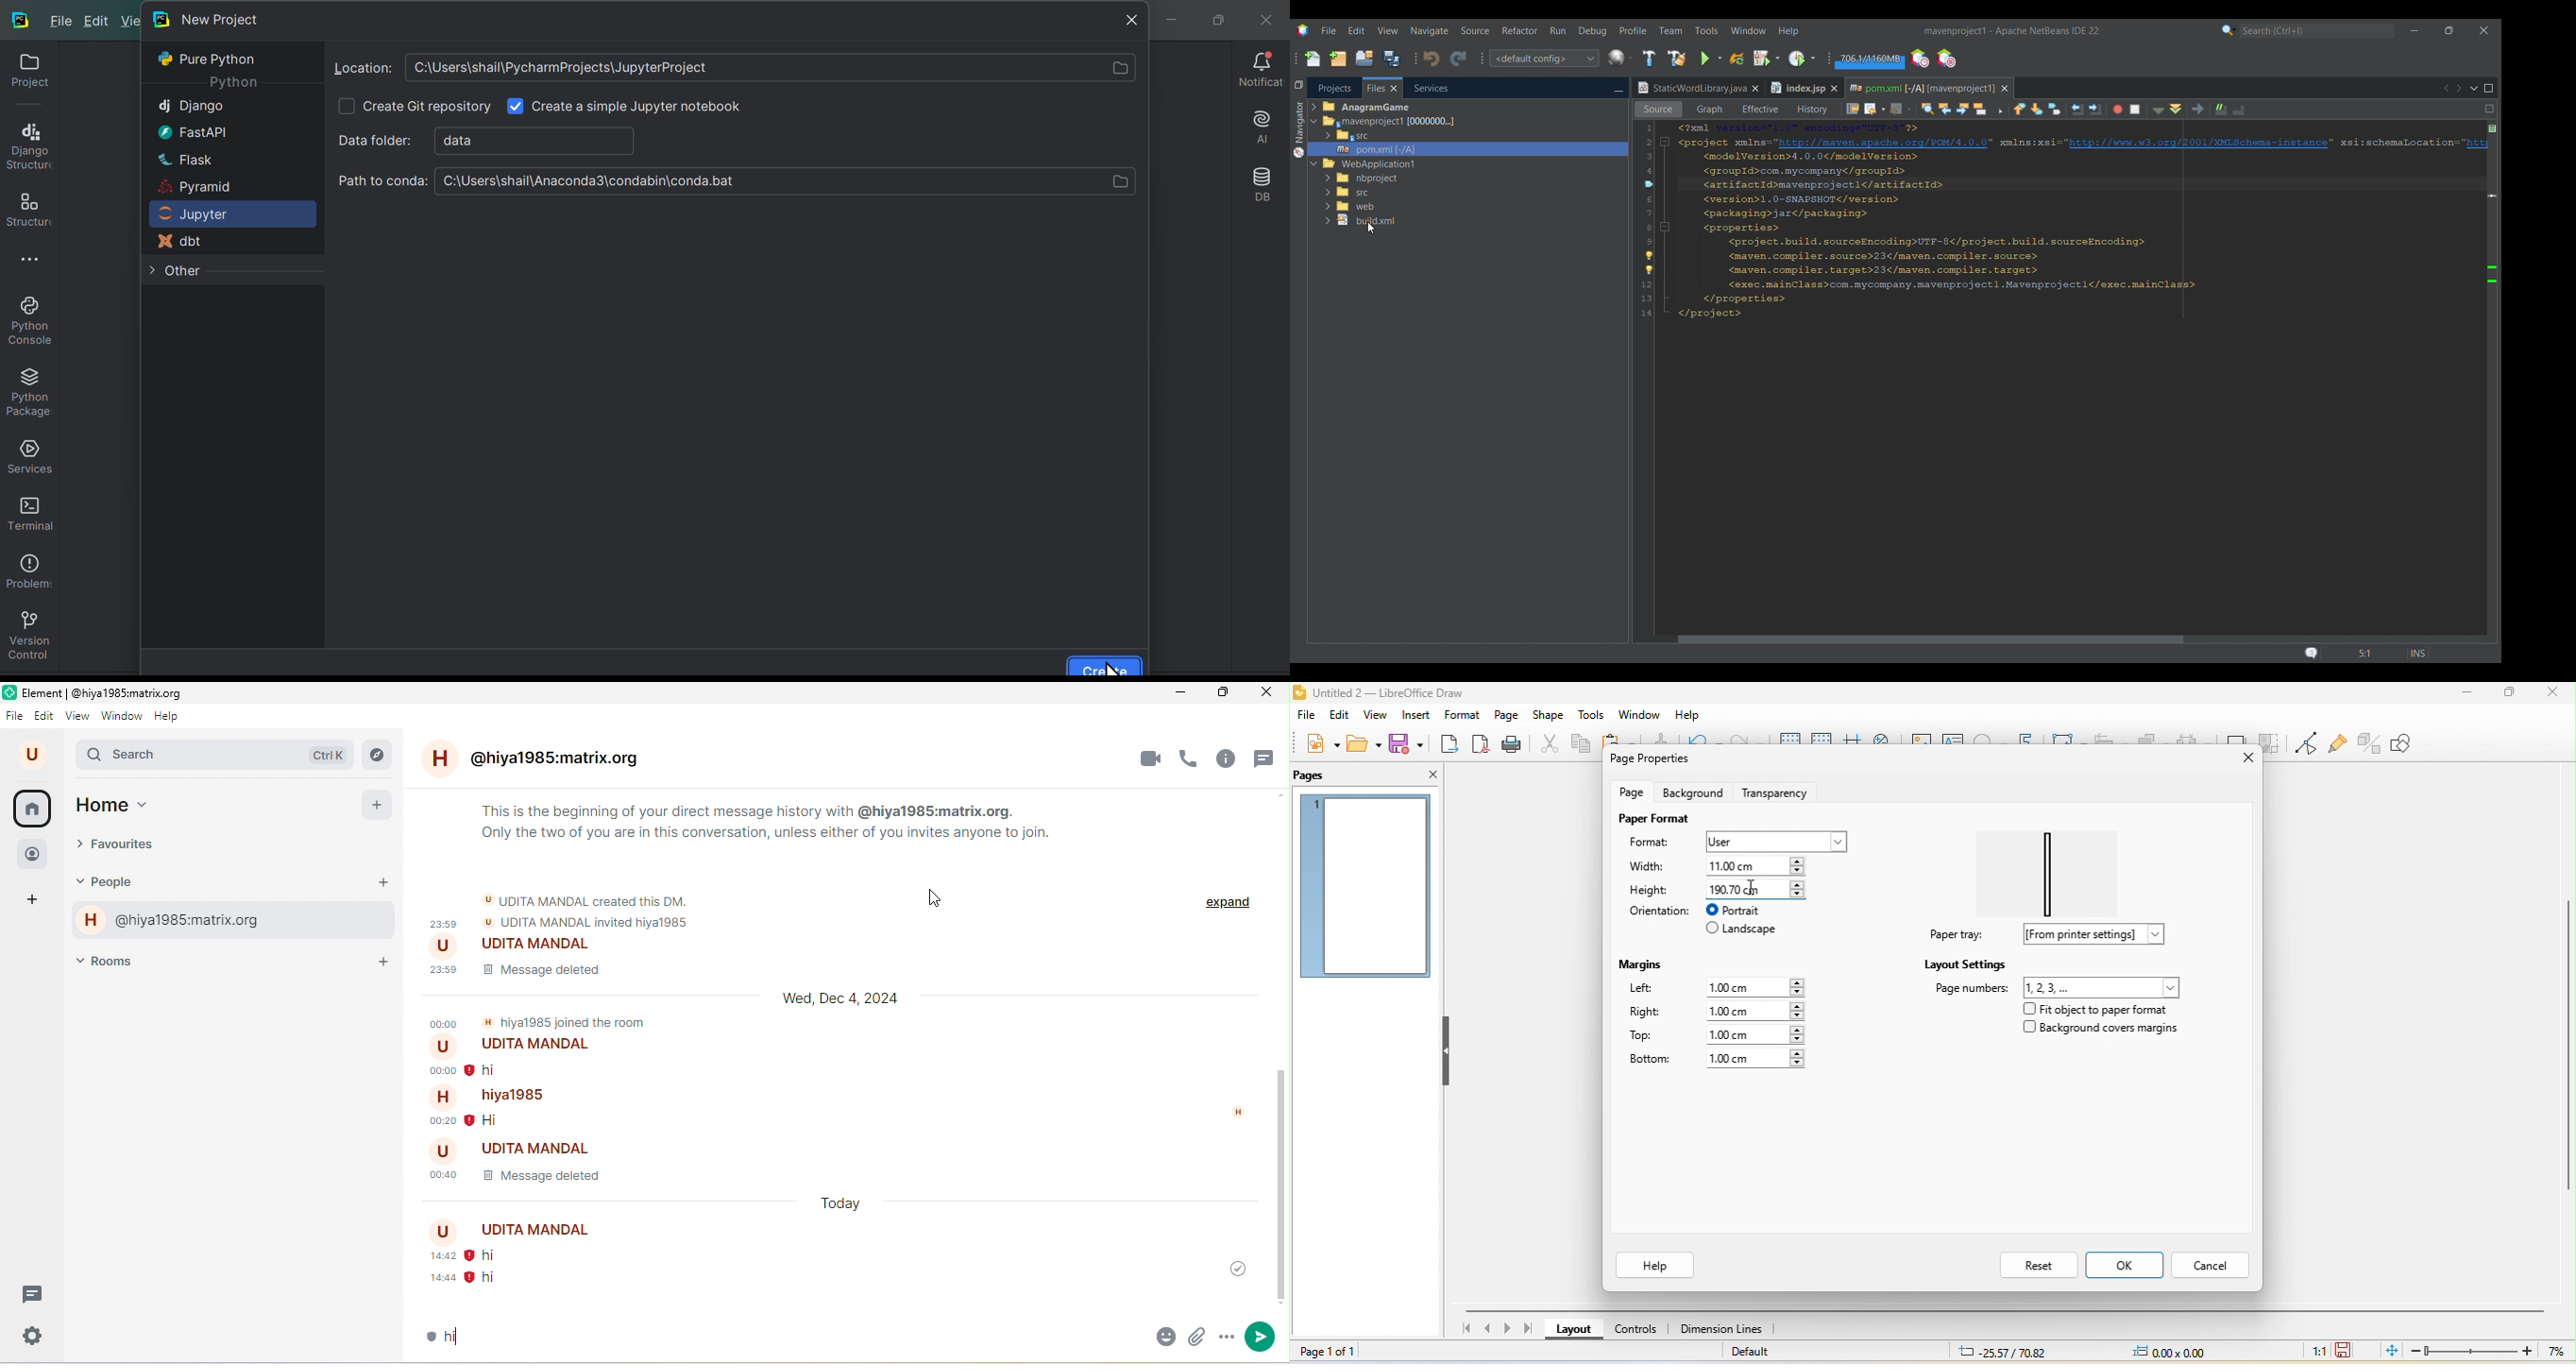  What do you see at coordinates (2055, 868) in the screenshot?
I see `paper` at bounding box center [2055, 868].